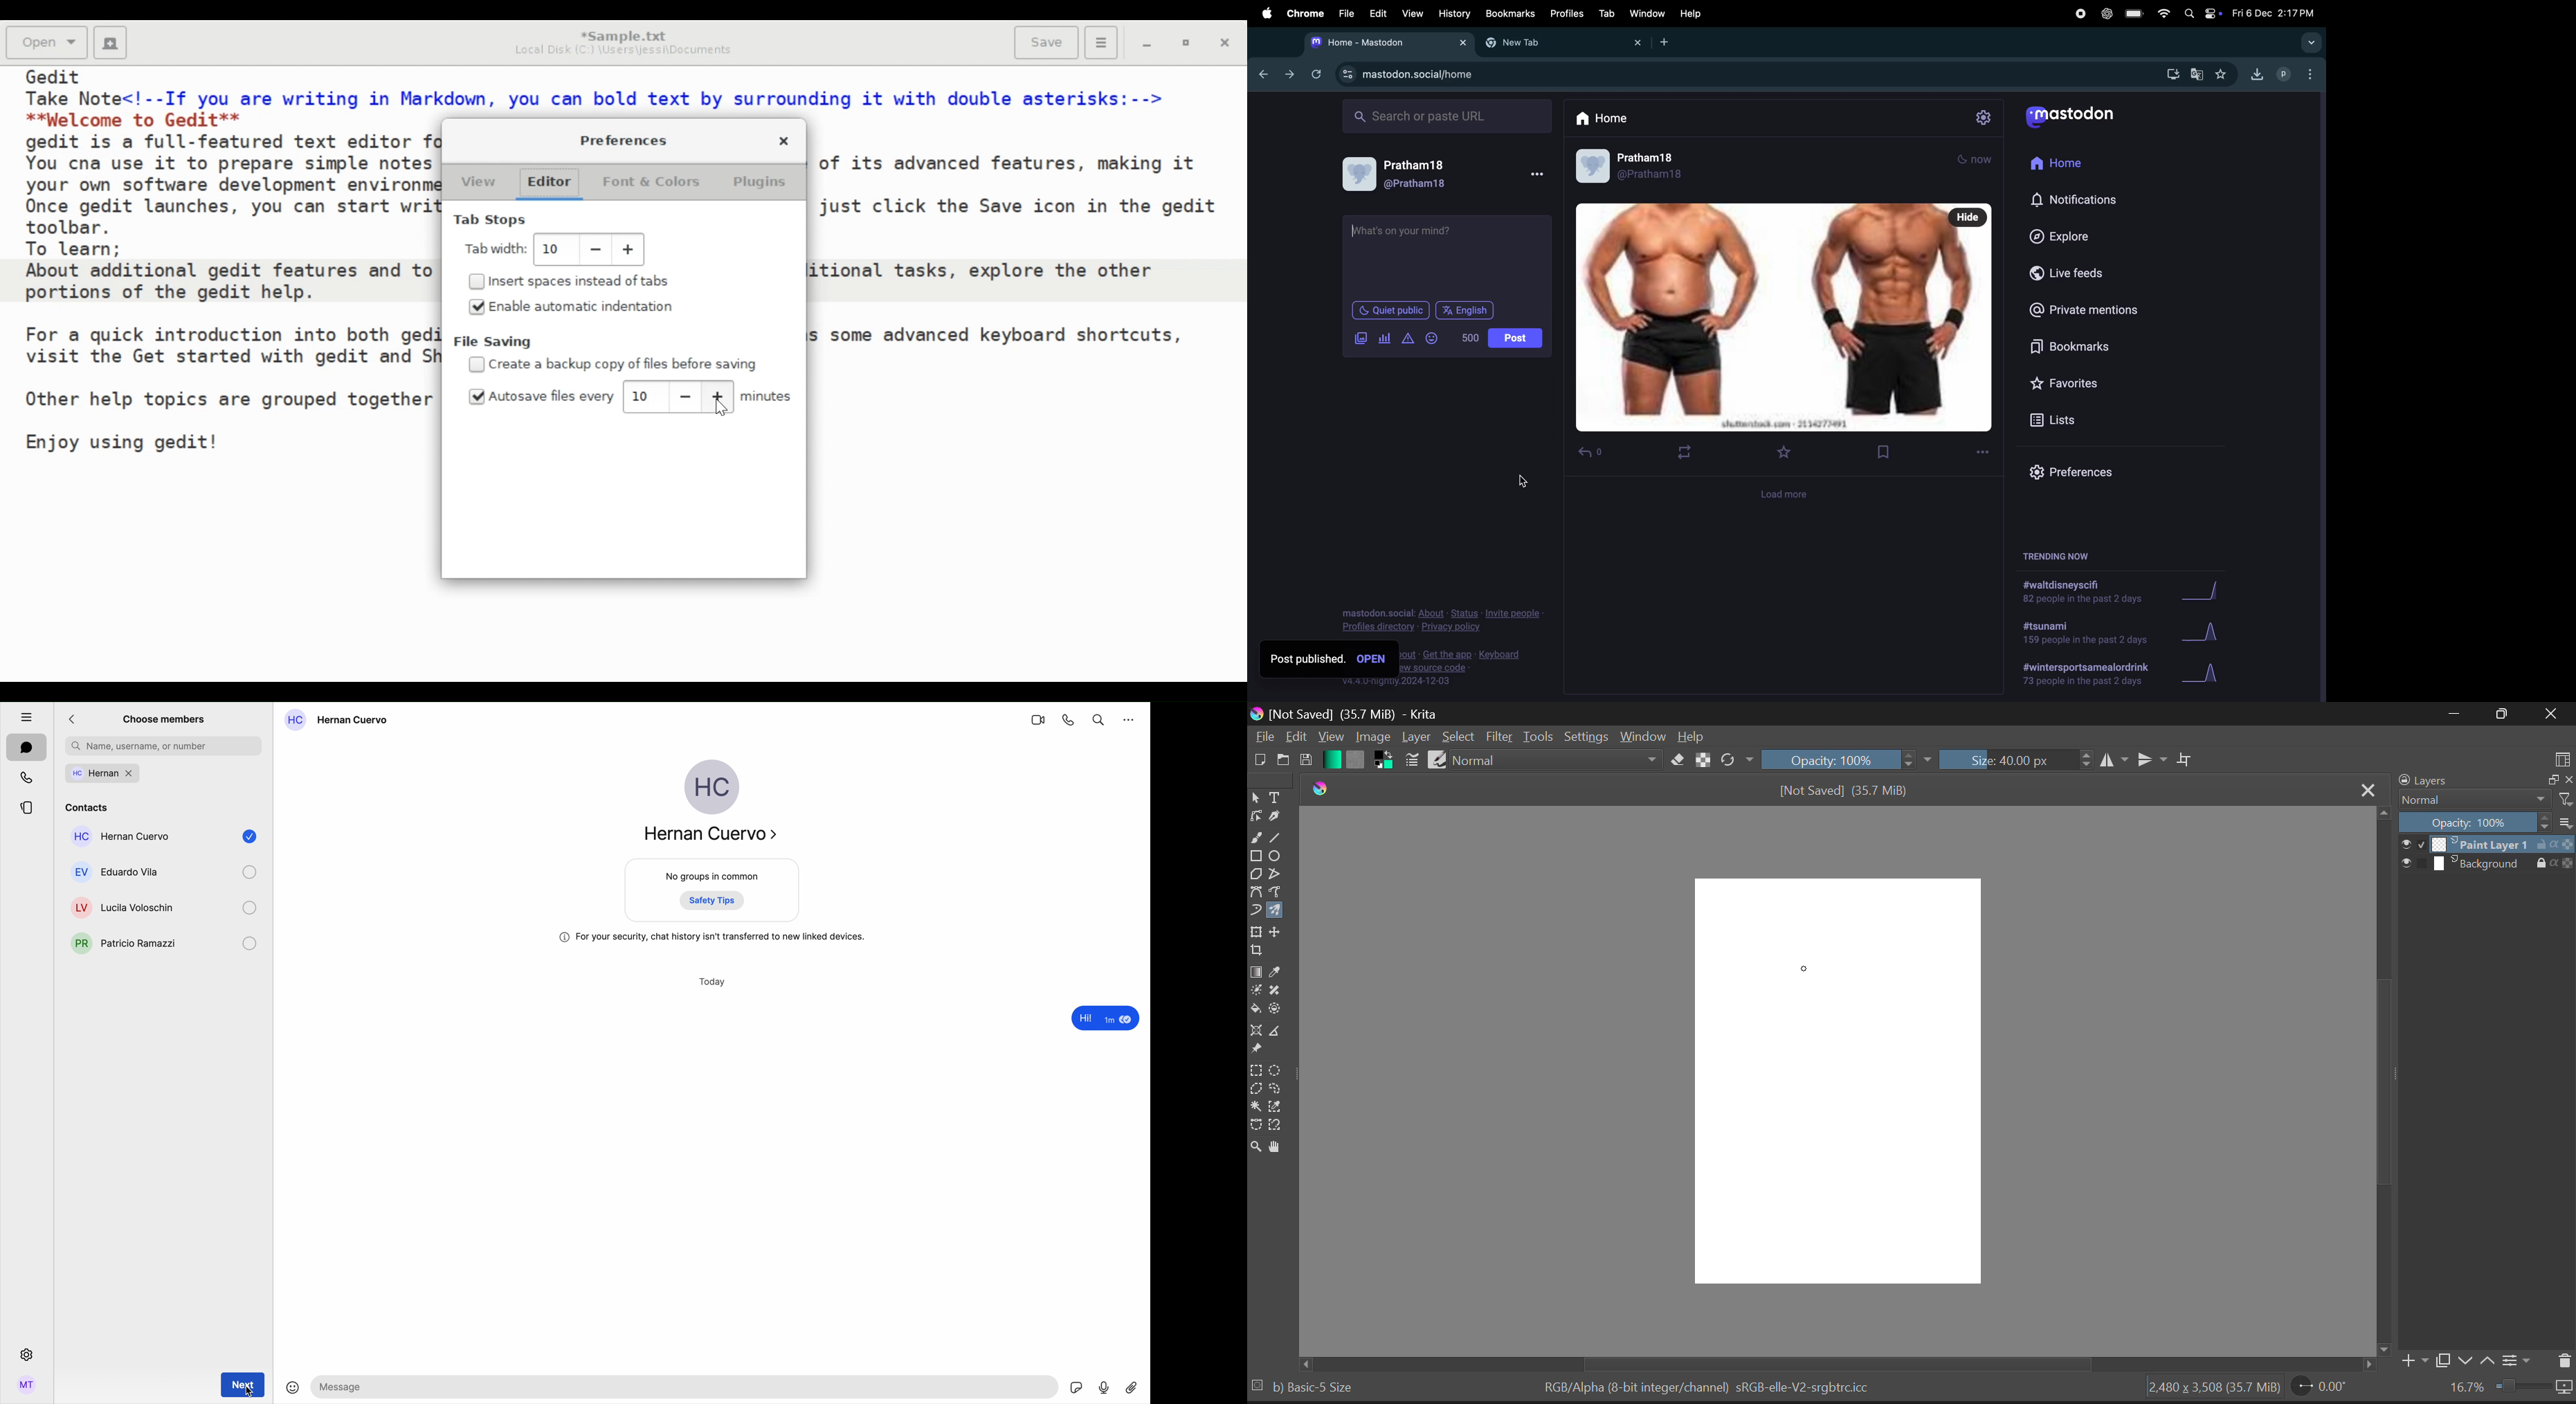 The image size is (2576, 1428). Describe the element at coordinates (1276, 1125) in the screenshot. I see `Magnetic Curve Selection` at that location.